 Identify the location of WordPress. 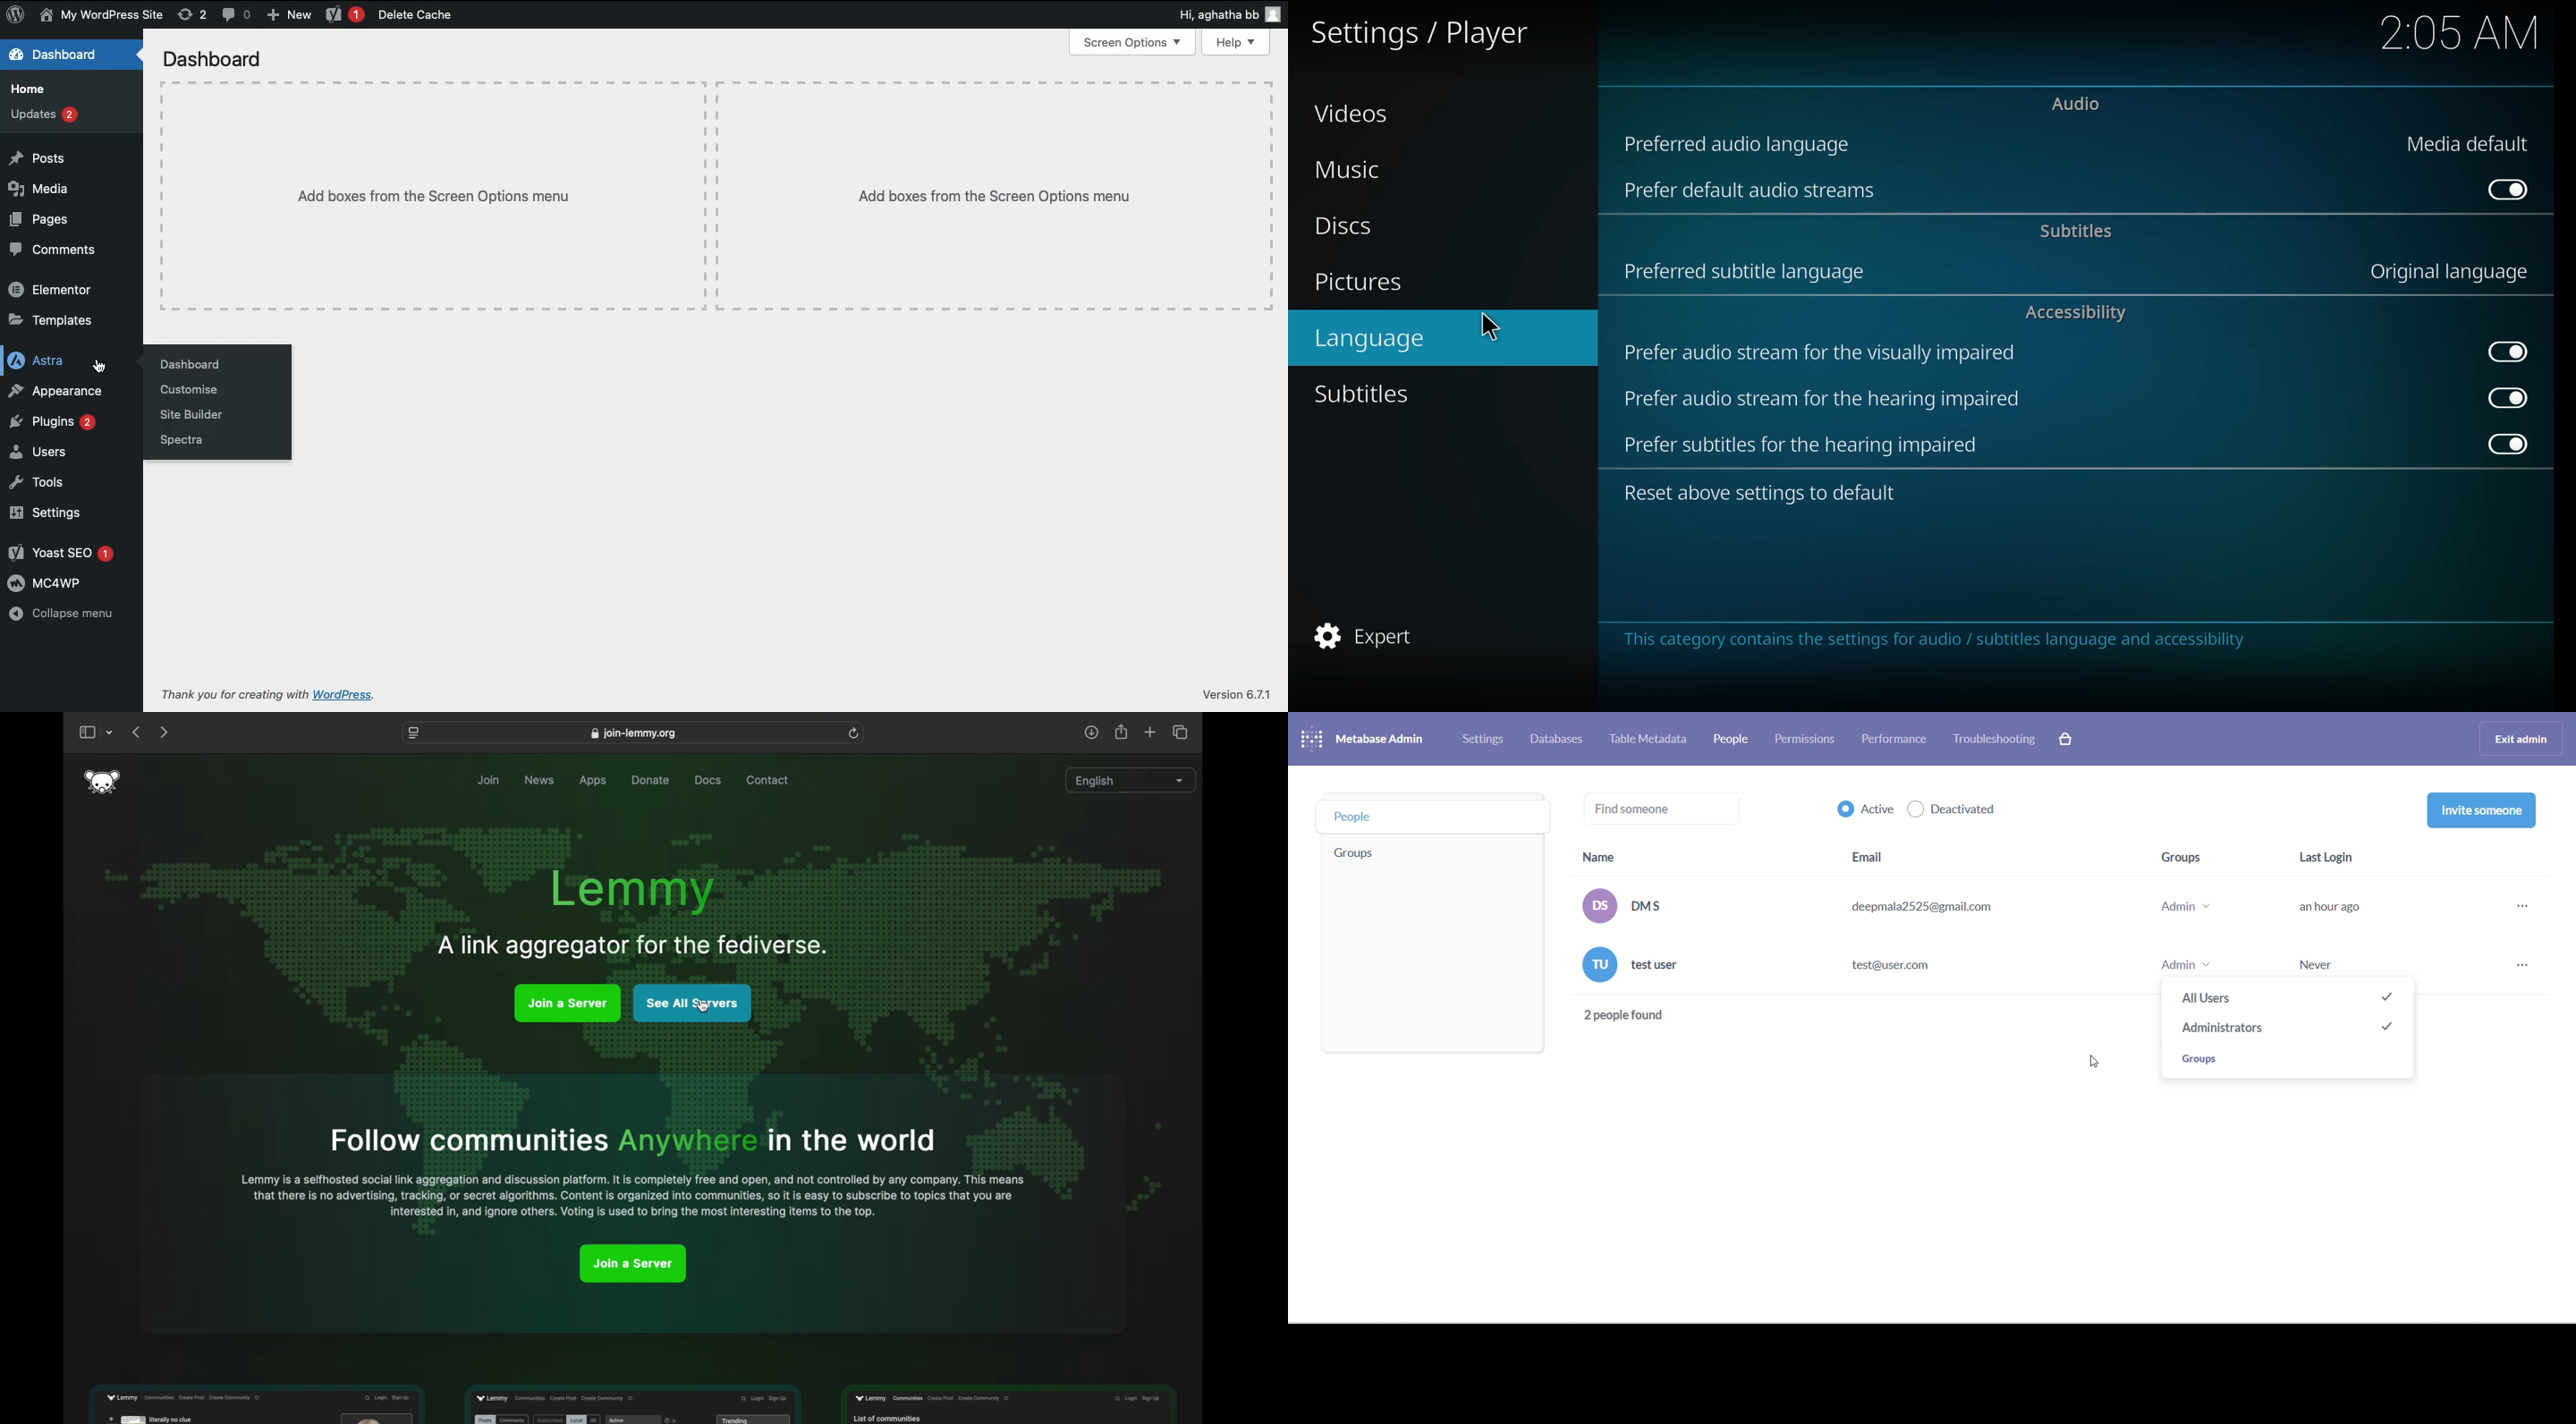
(413, 693).